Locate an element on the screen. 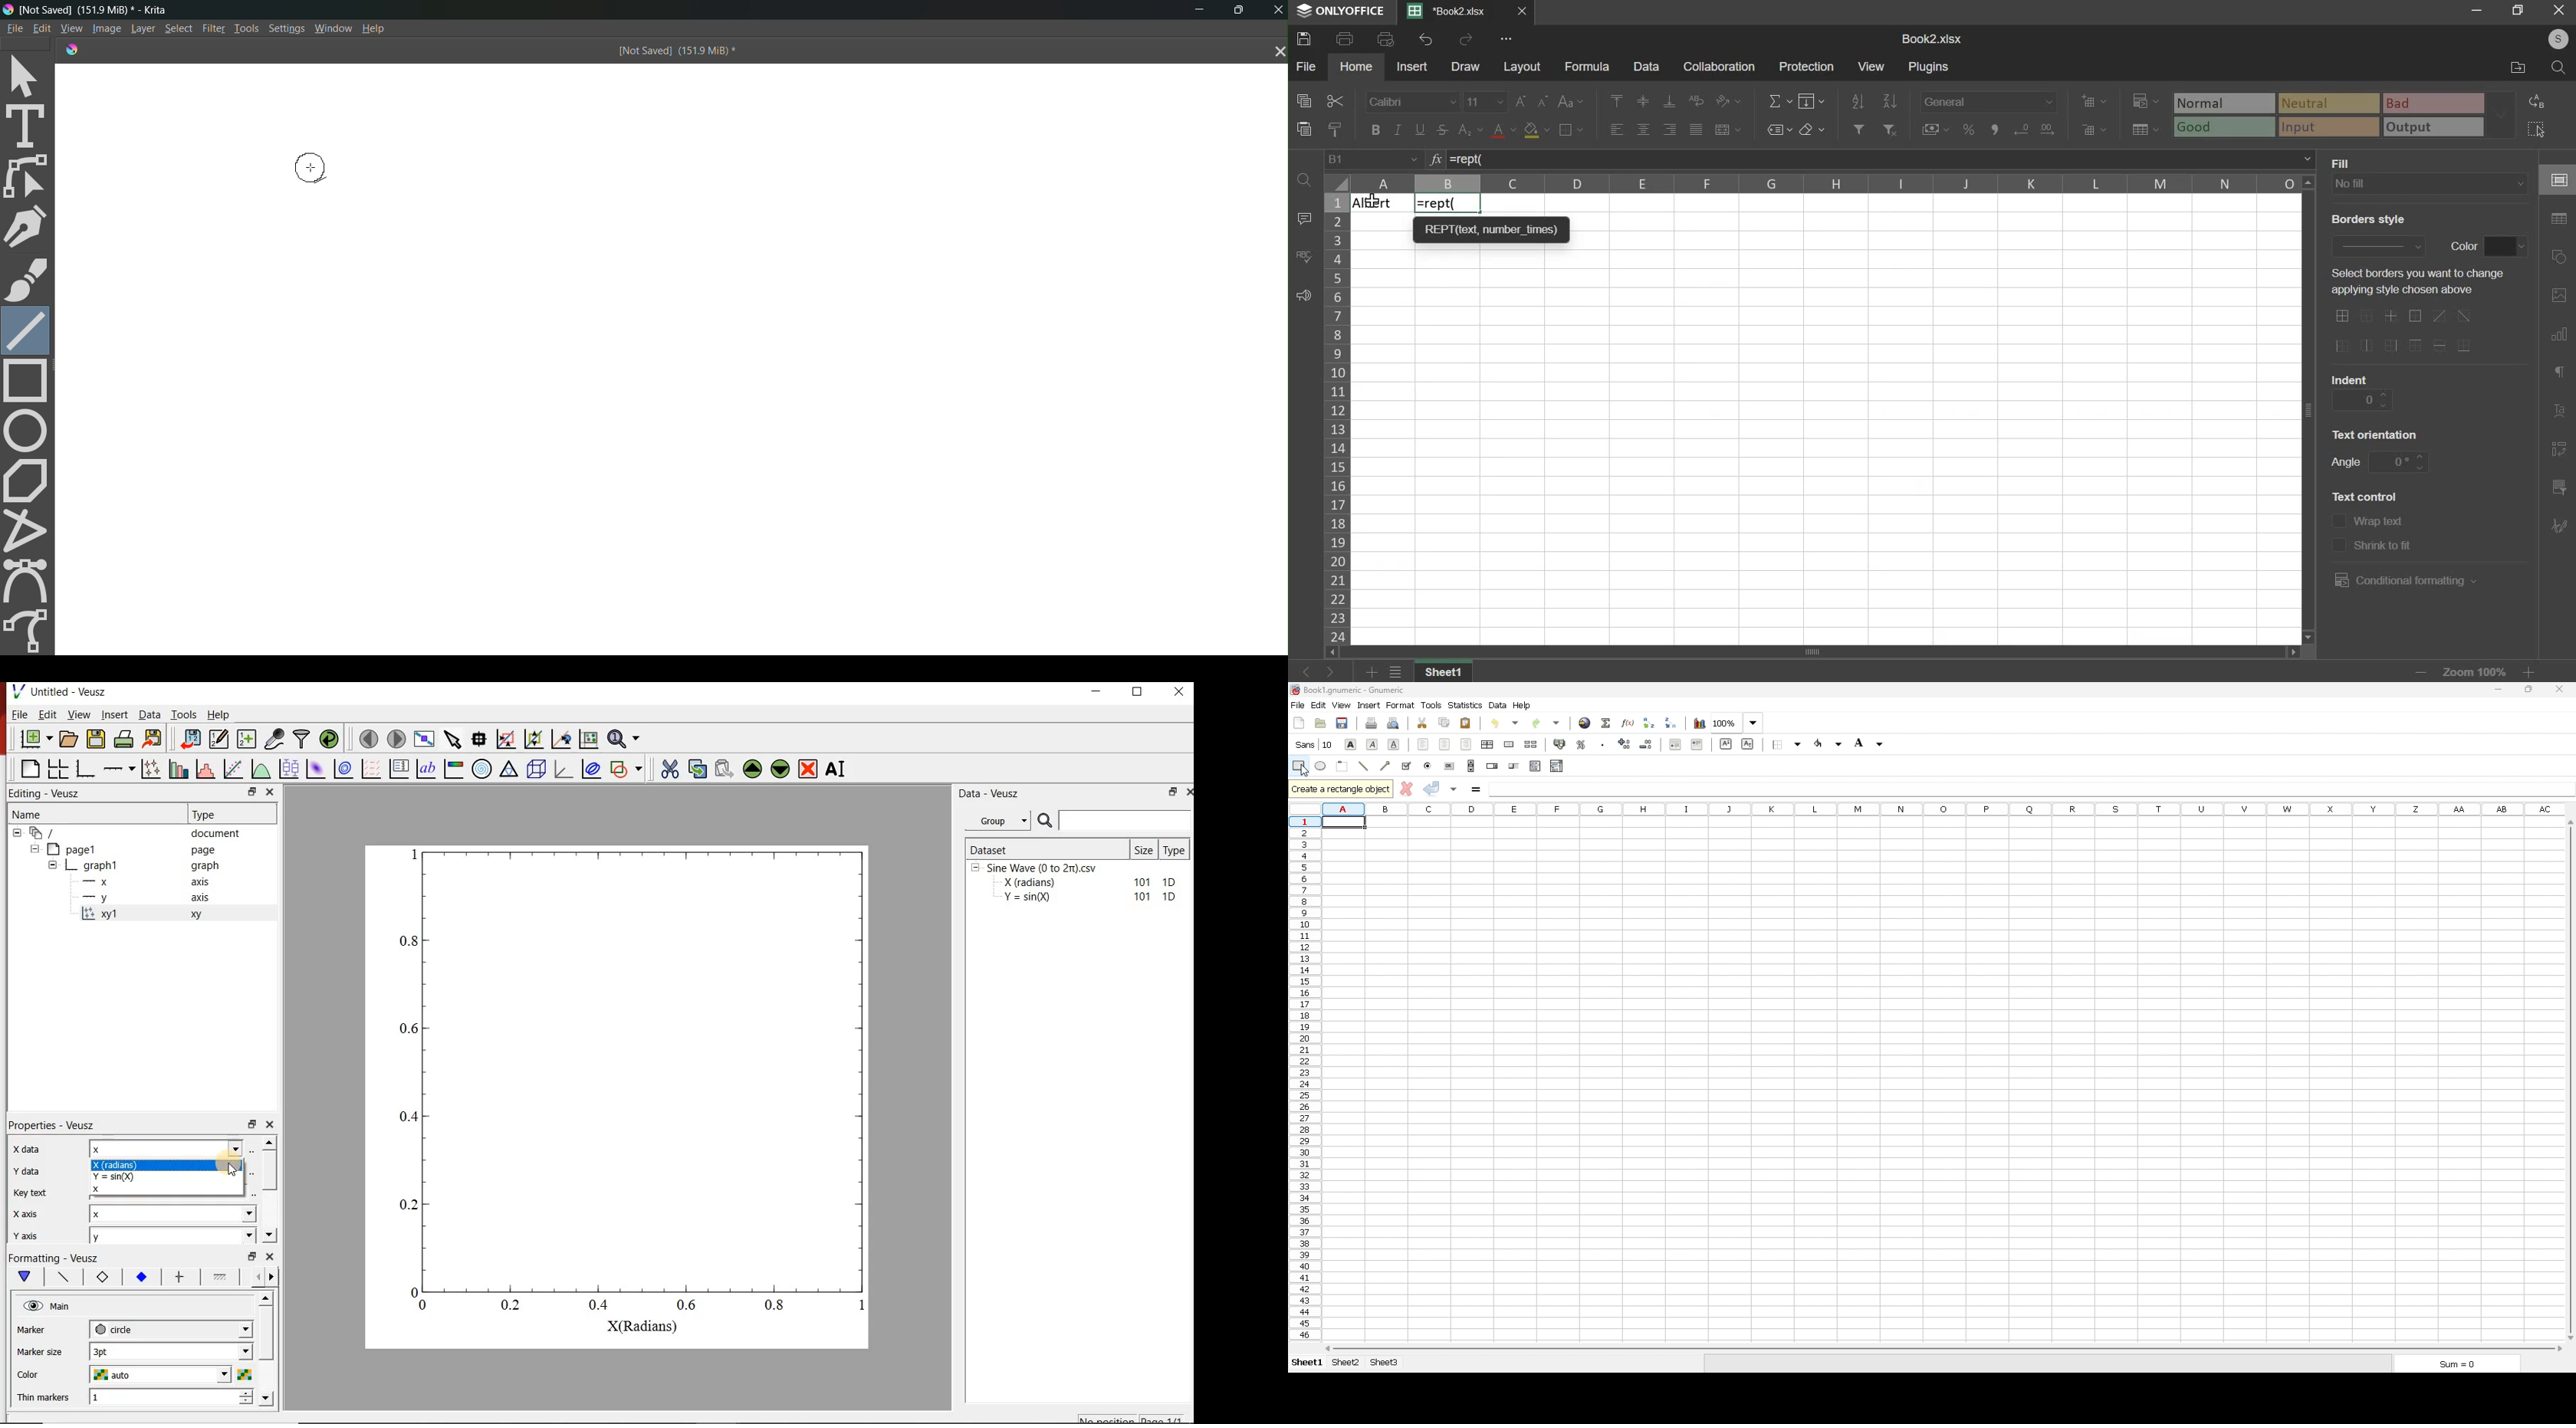  read data points is located at coordinates (479, 738).